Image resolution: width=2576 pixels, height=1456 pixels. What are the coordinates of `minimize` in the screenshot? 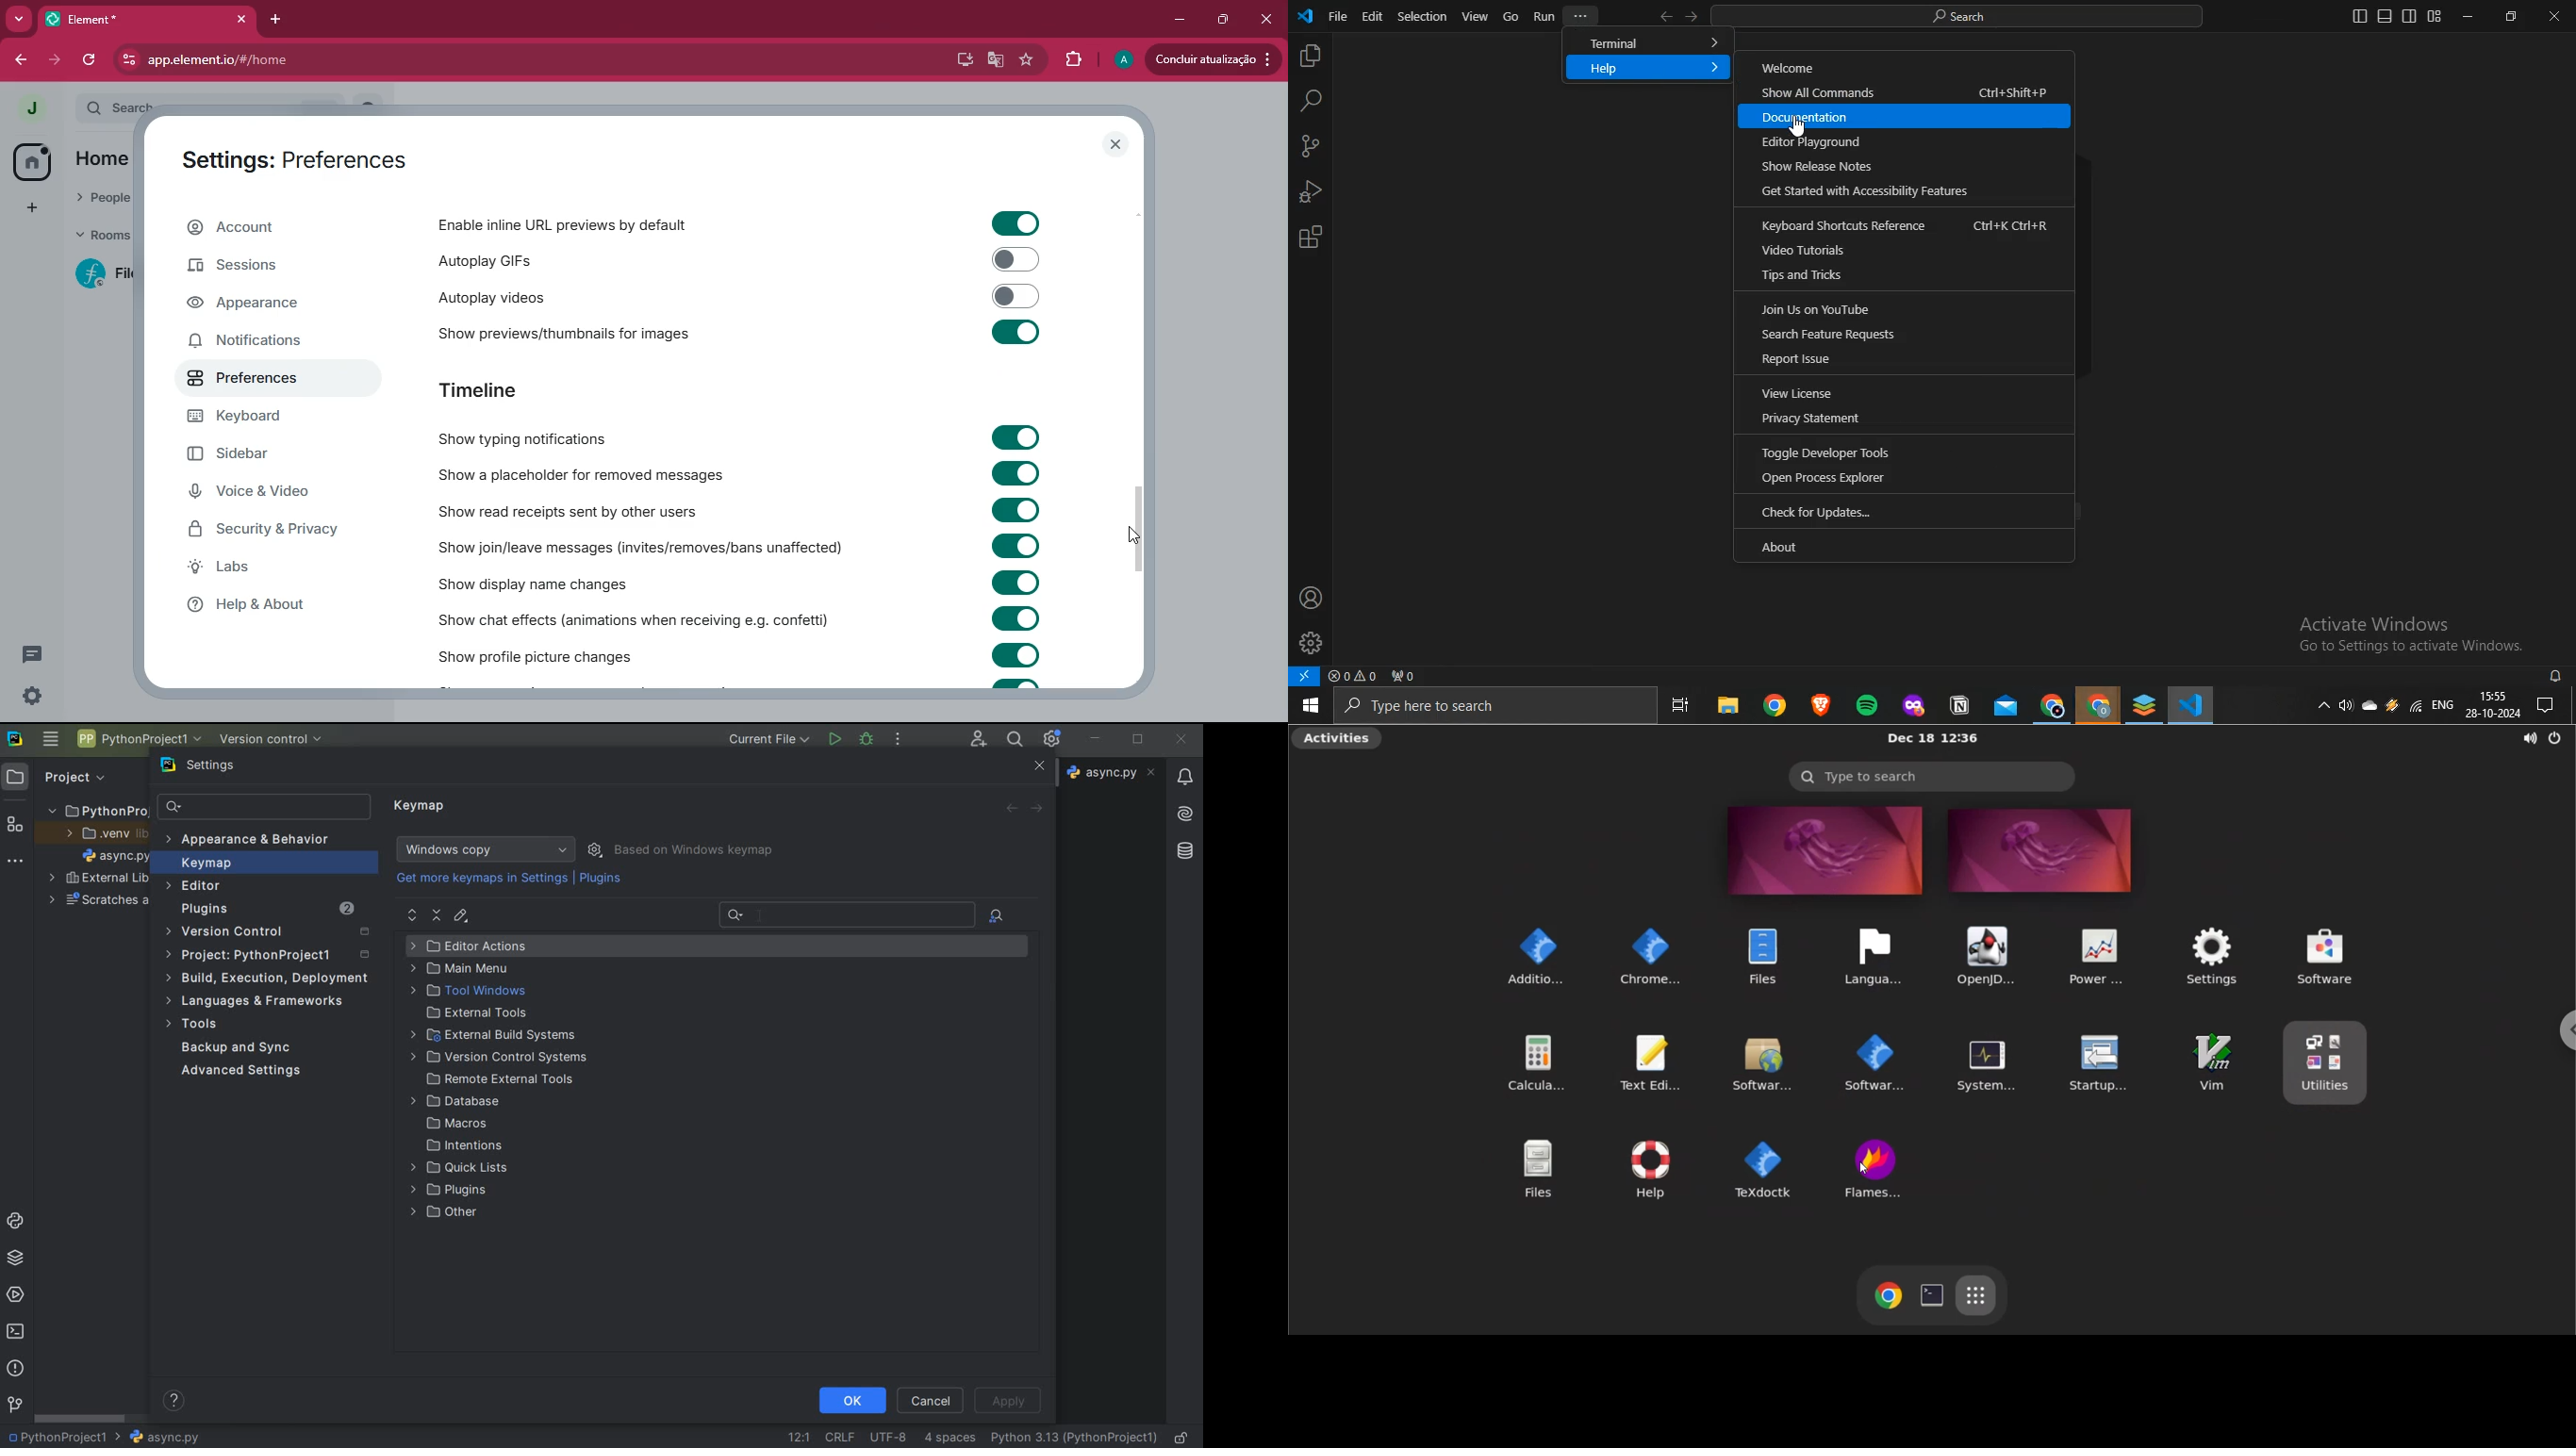 It's located at (2467, 15).